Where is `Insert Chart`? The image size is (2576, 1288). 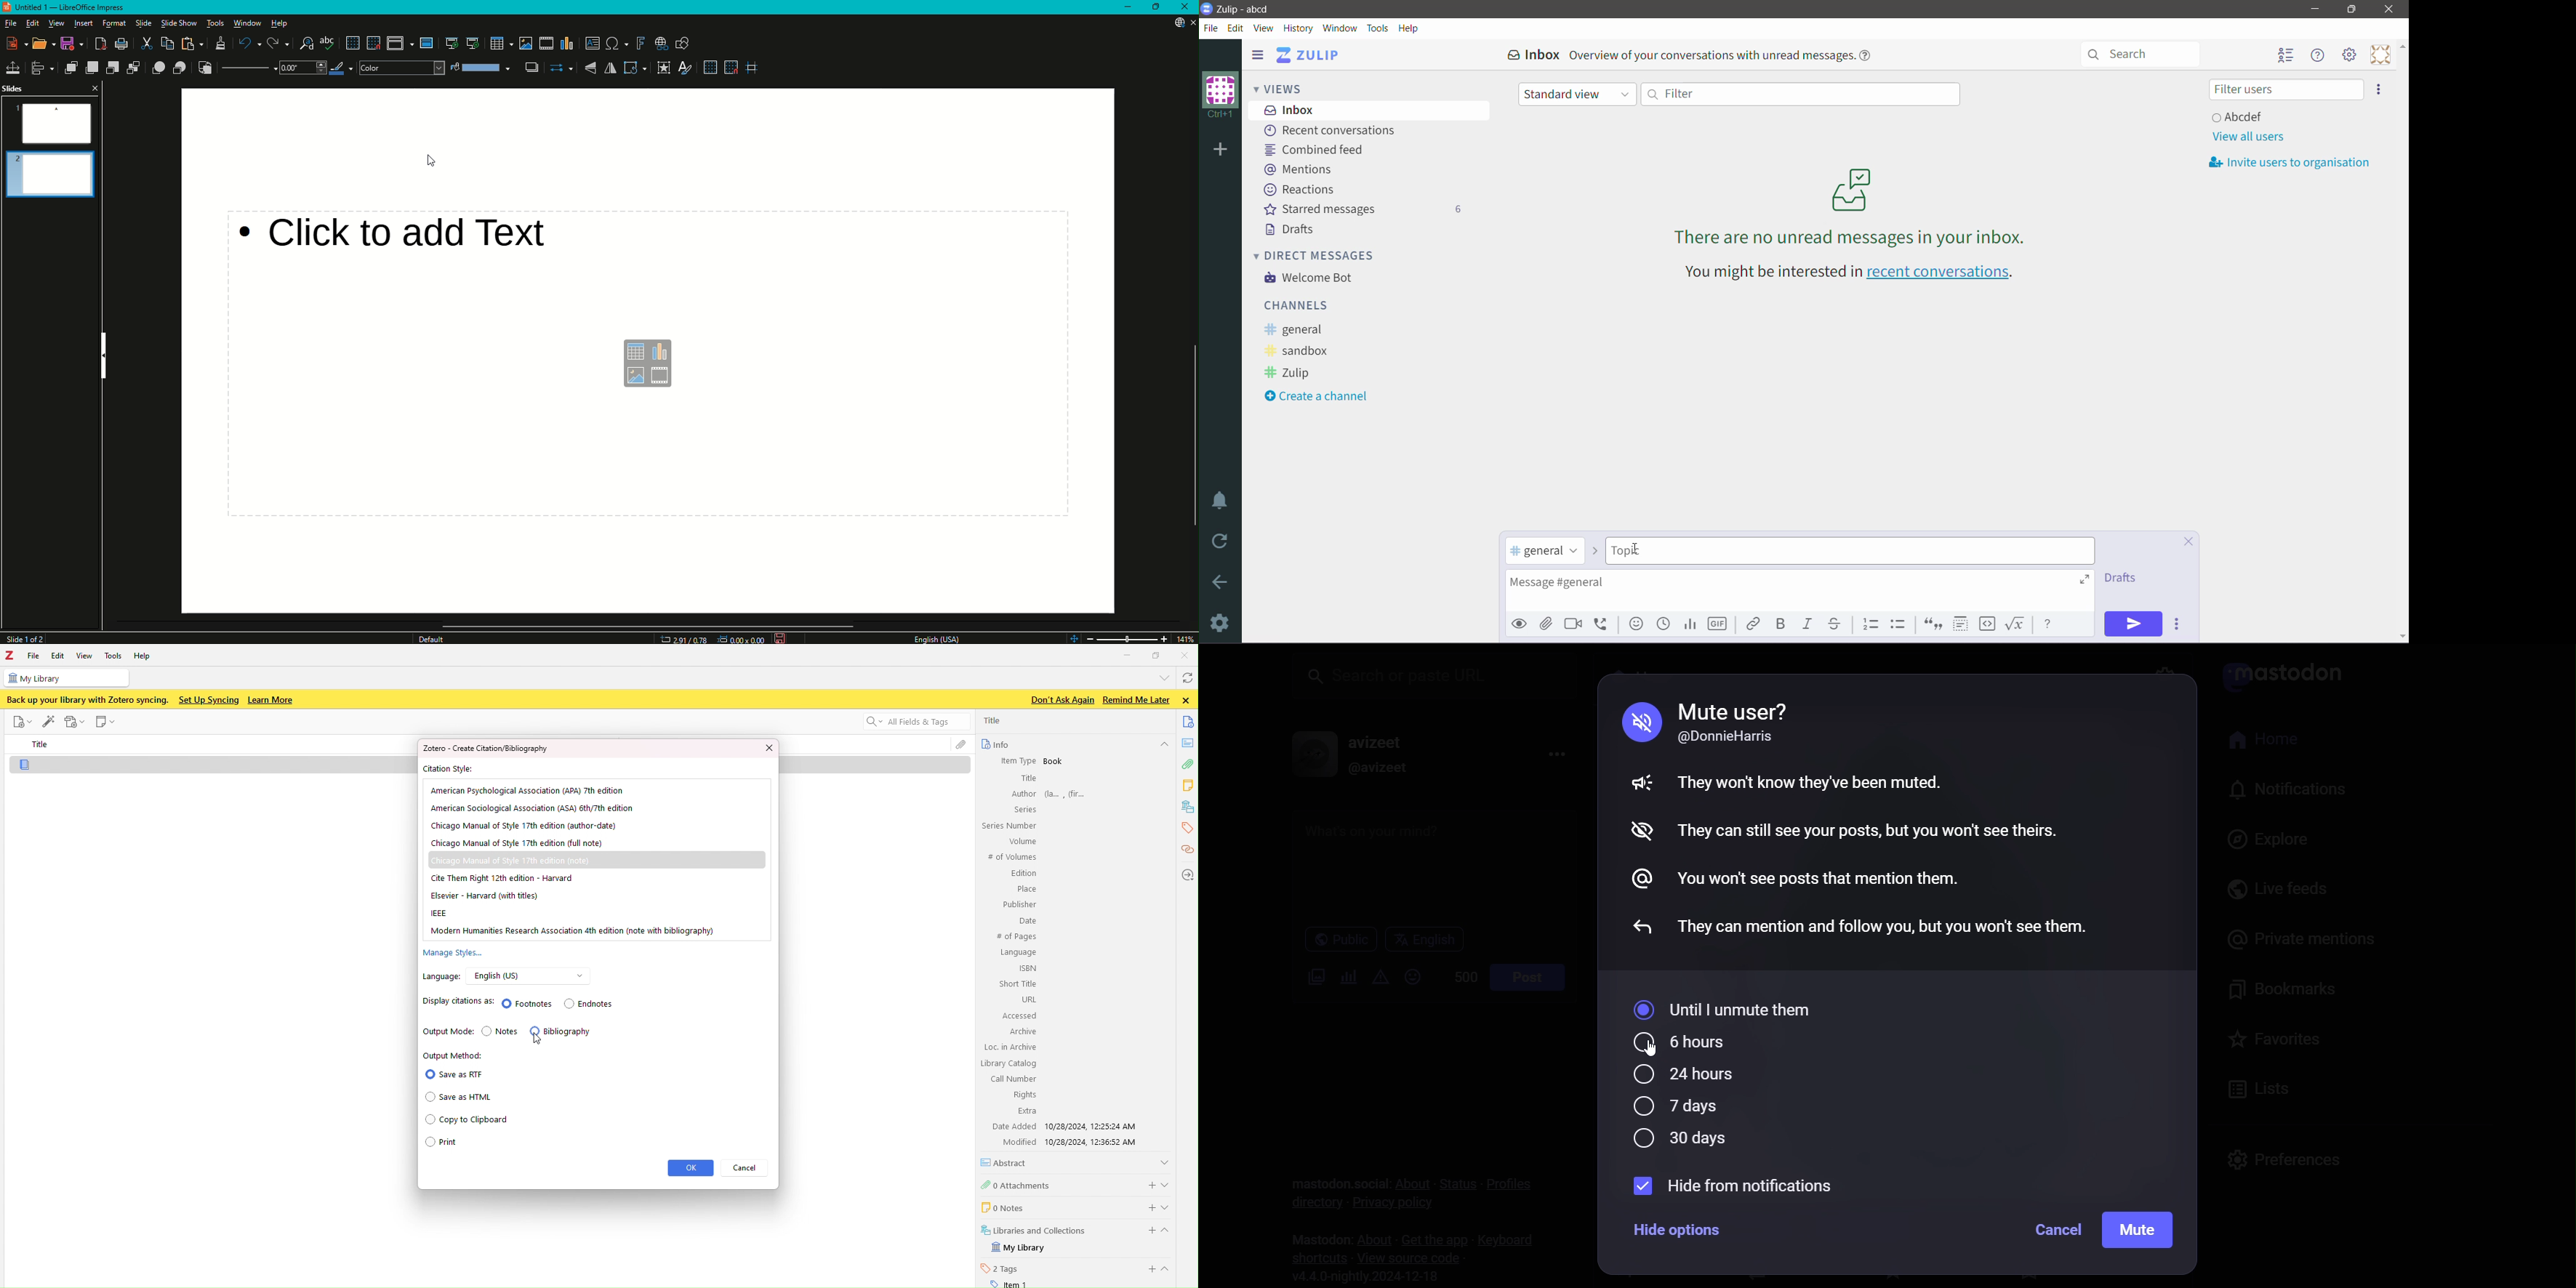
Insert Chart is located at coordinates (568, 43).